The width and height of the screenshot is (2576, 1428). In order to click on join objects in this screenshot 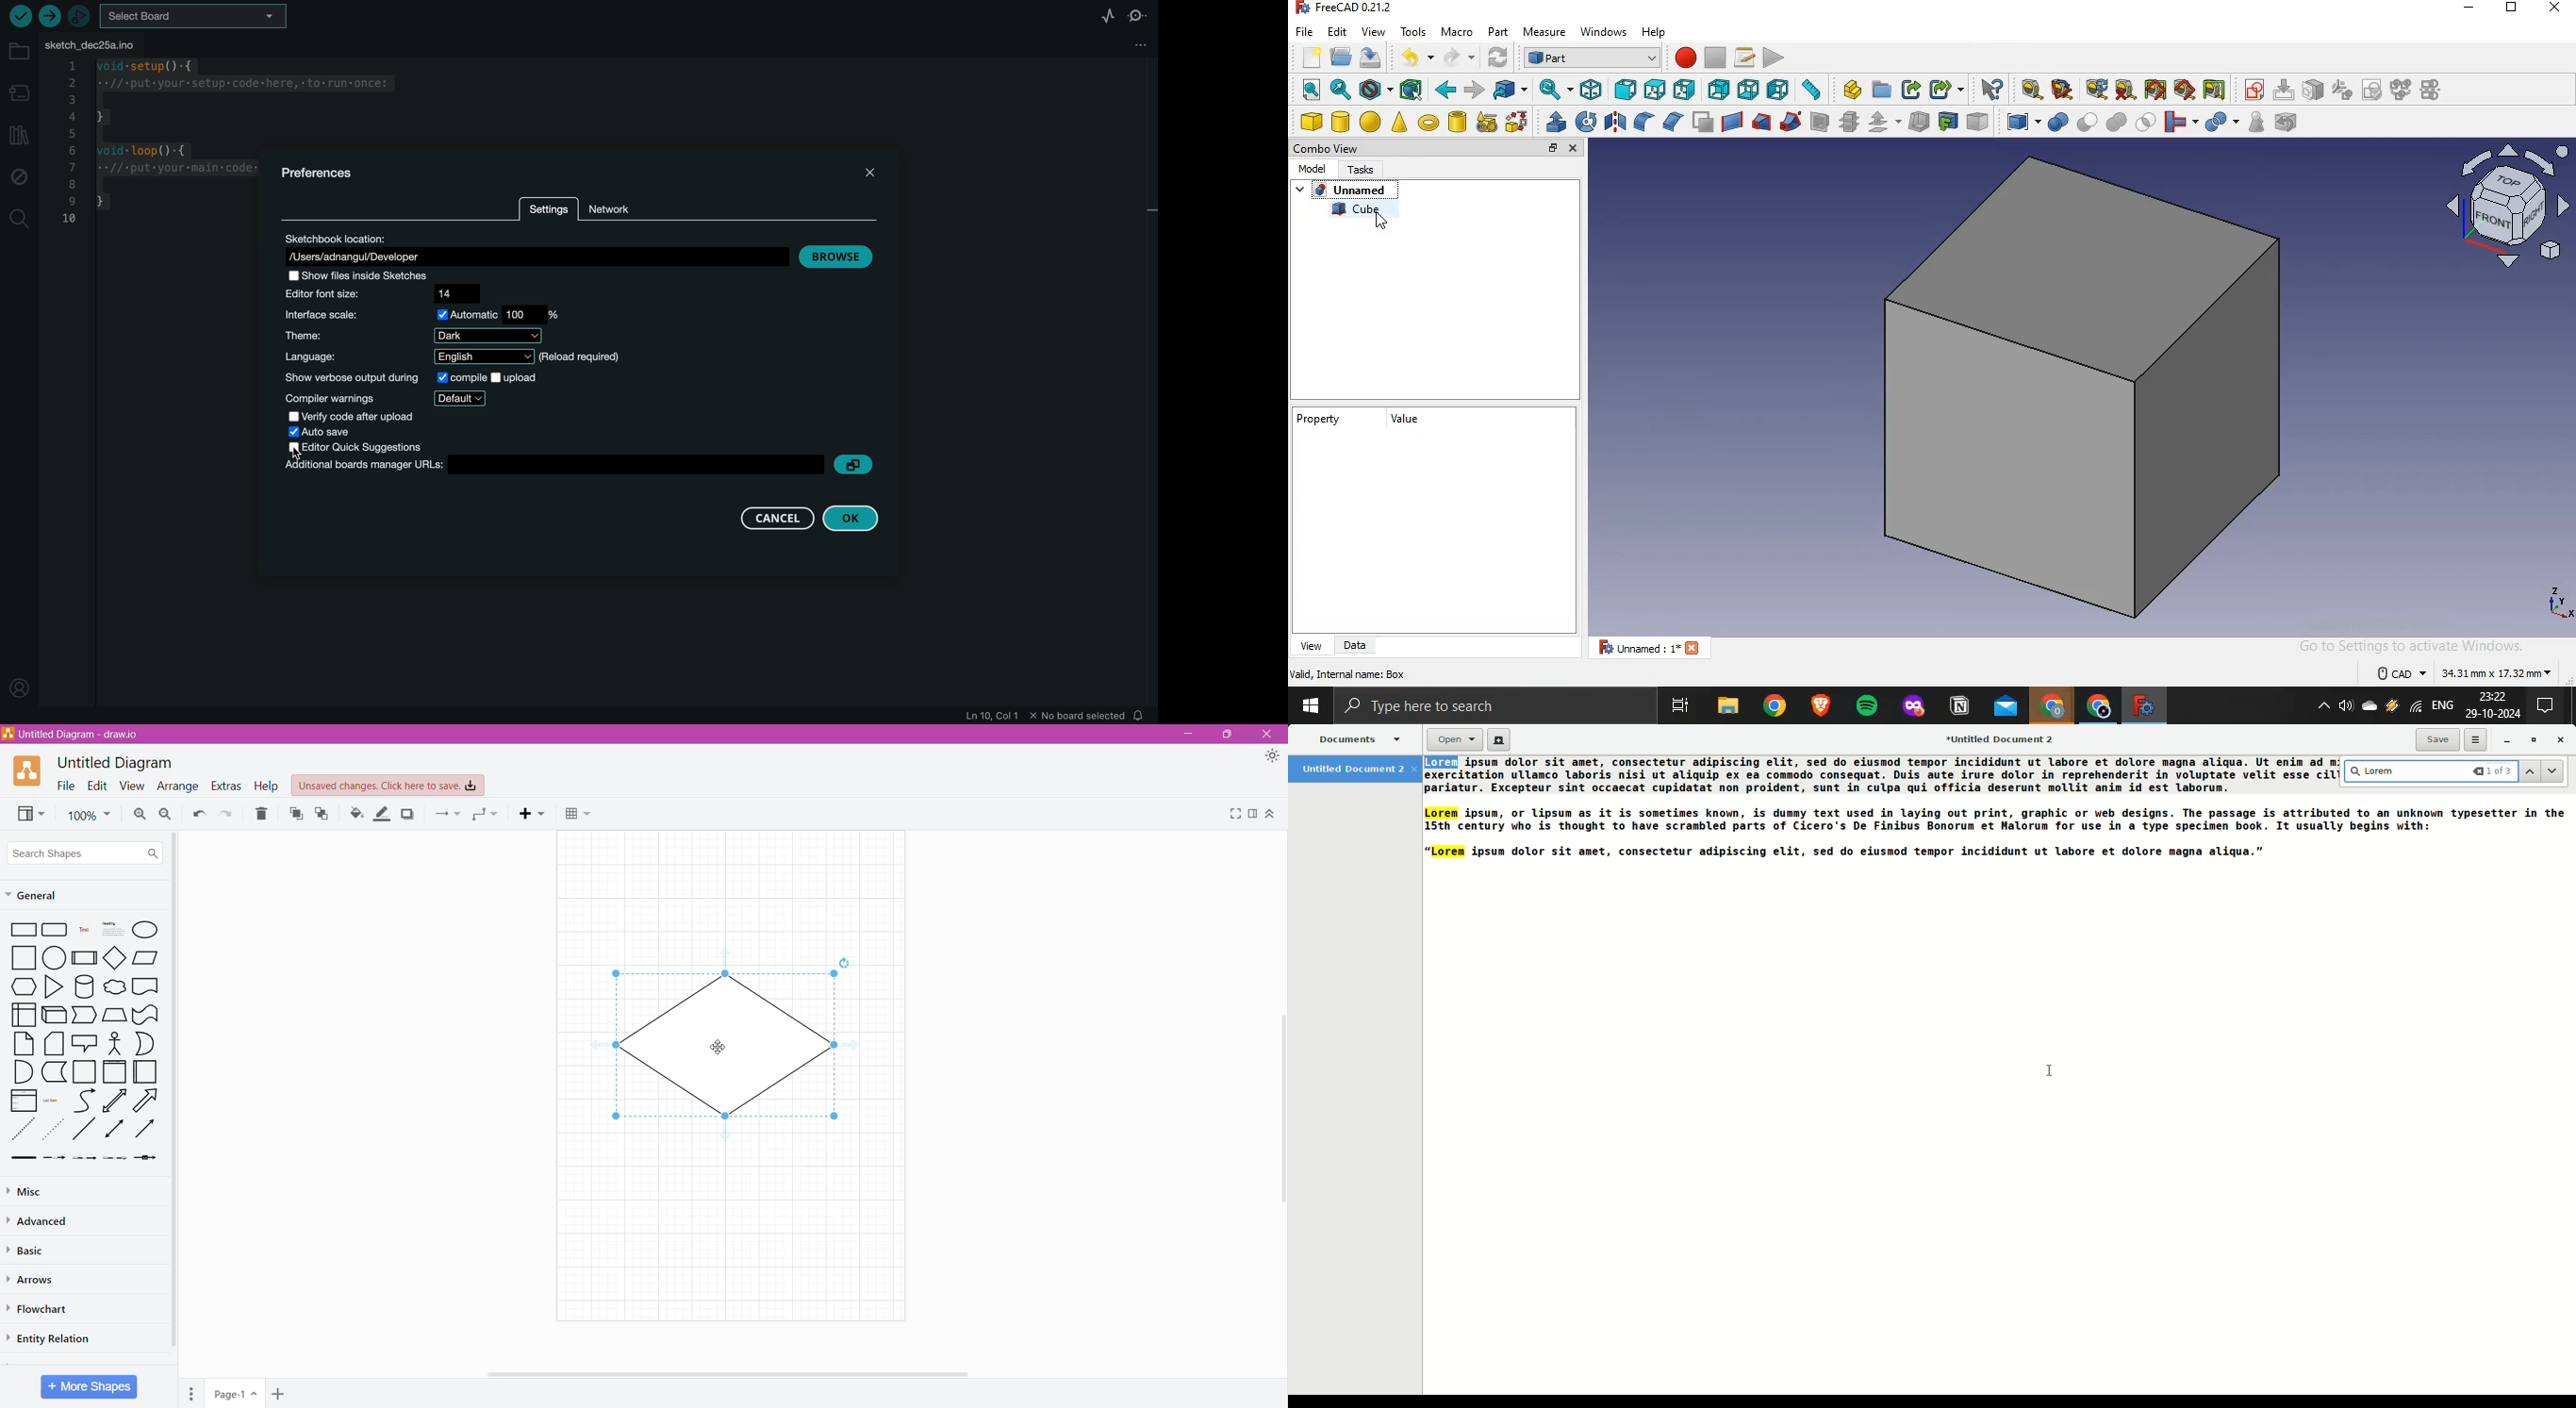, I will do `click(2179, 120)`.